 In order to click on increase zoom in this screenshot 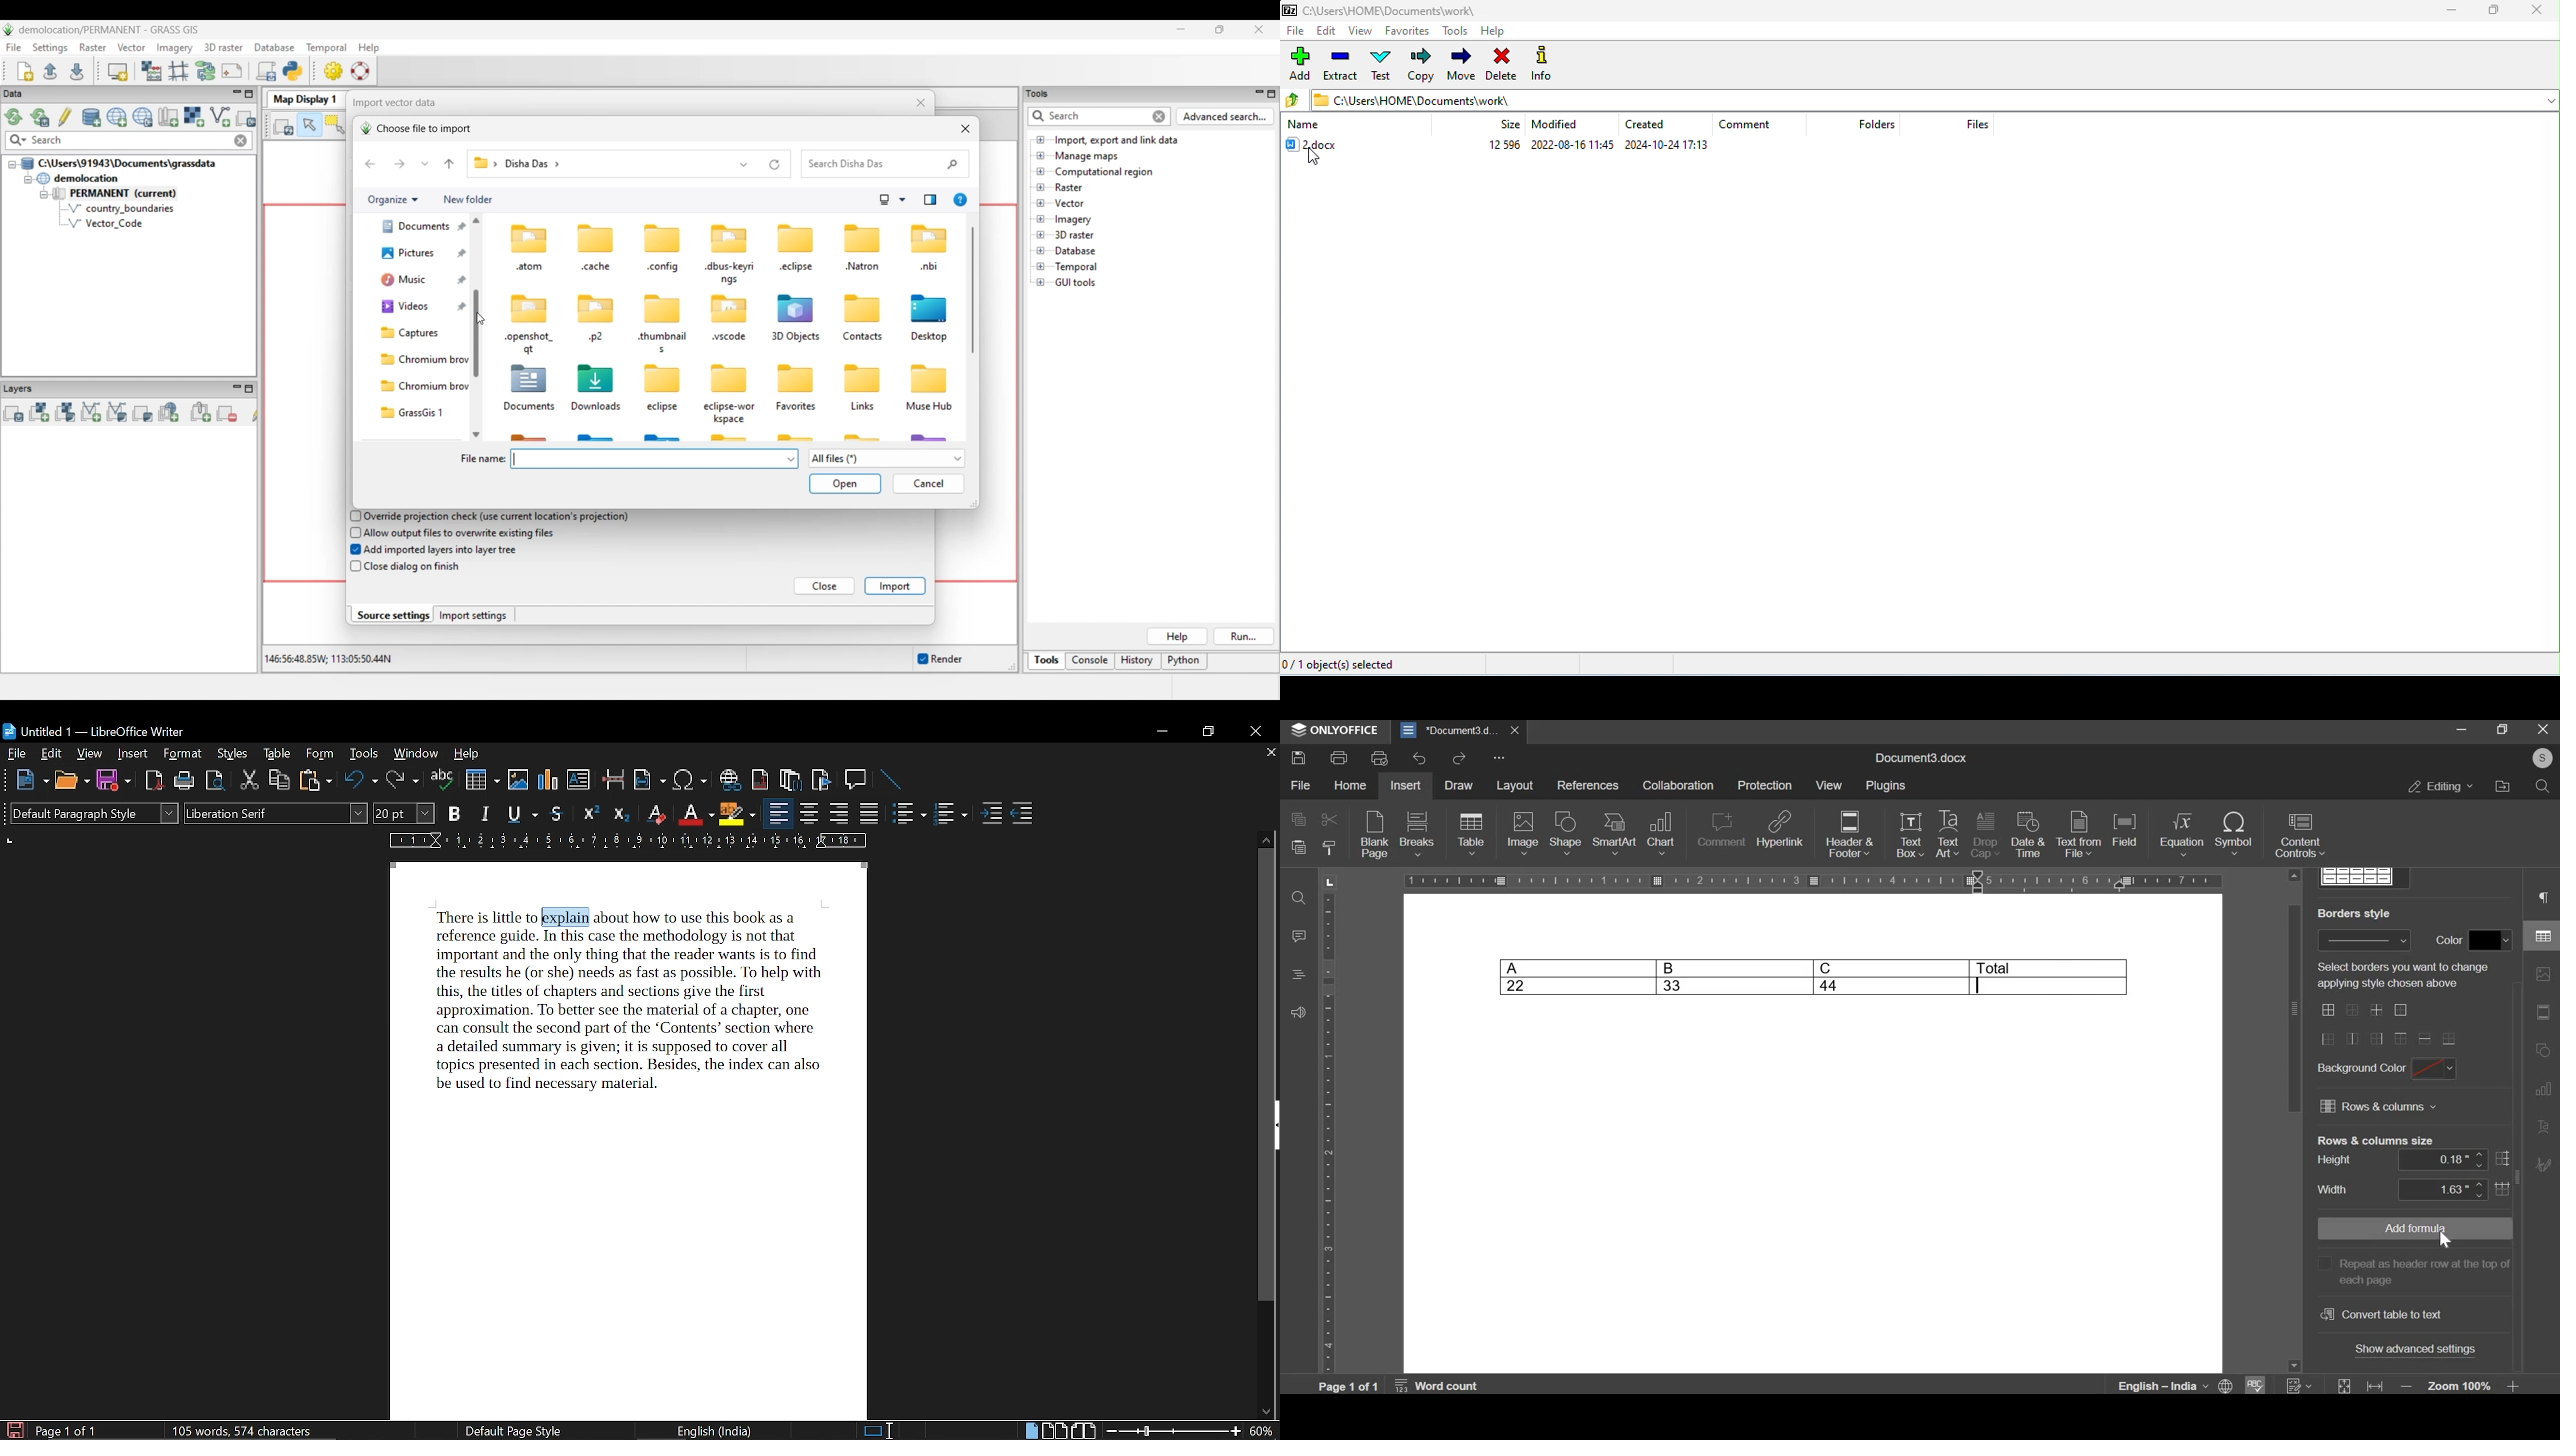, I will do `click(2513, 1385)`.